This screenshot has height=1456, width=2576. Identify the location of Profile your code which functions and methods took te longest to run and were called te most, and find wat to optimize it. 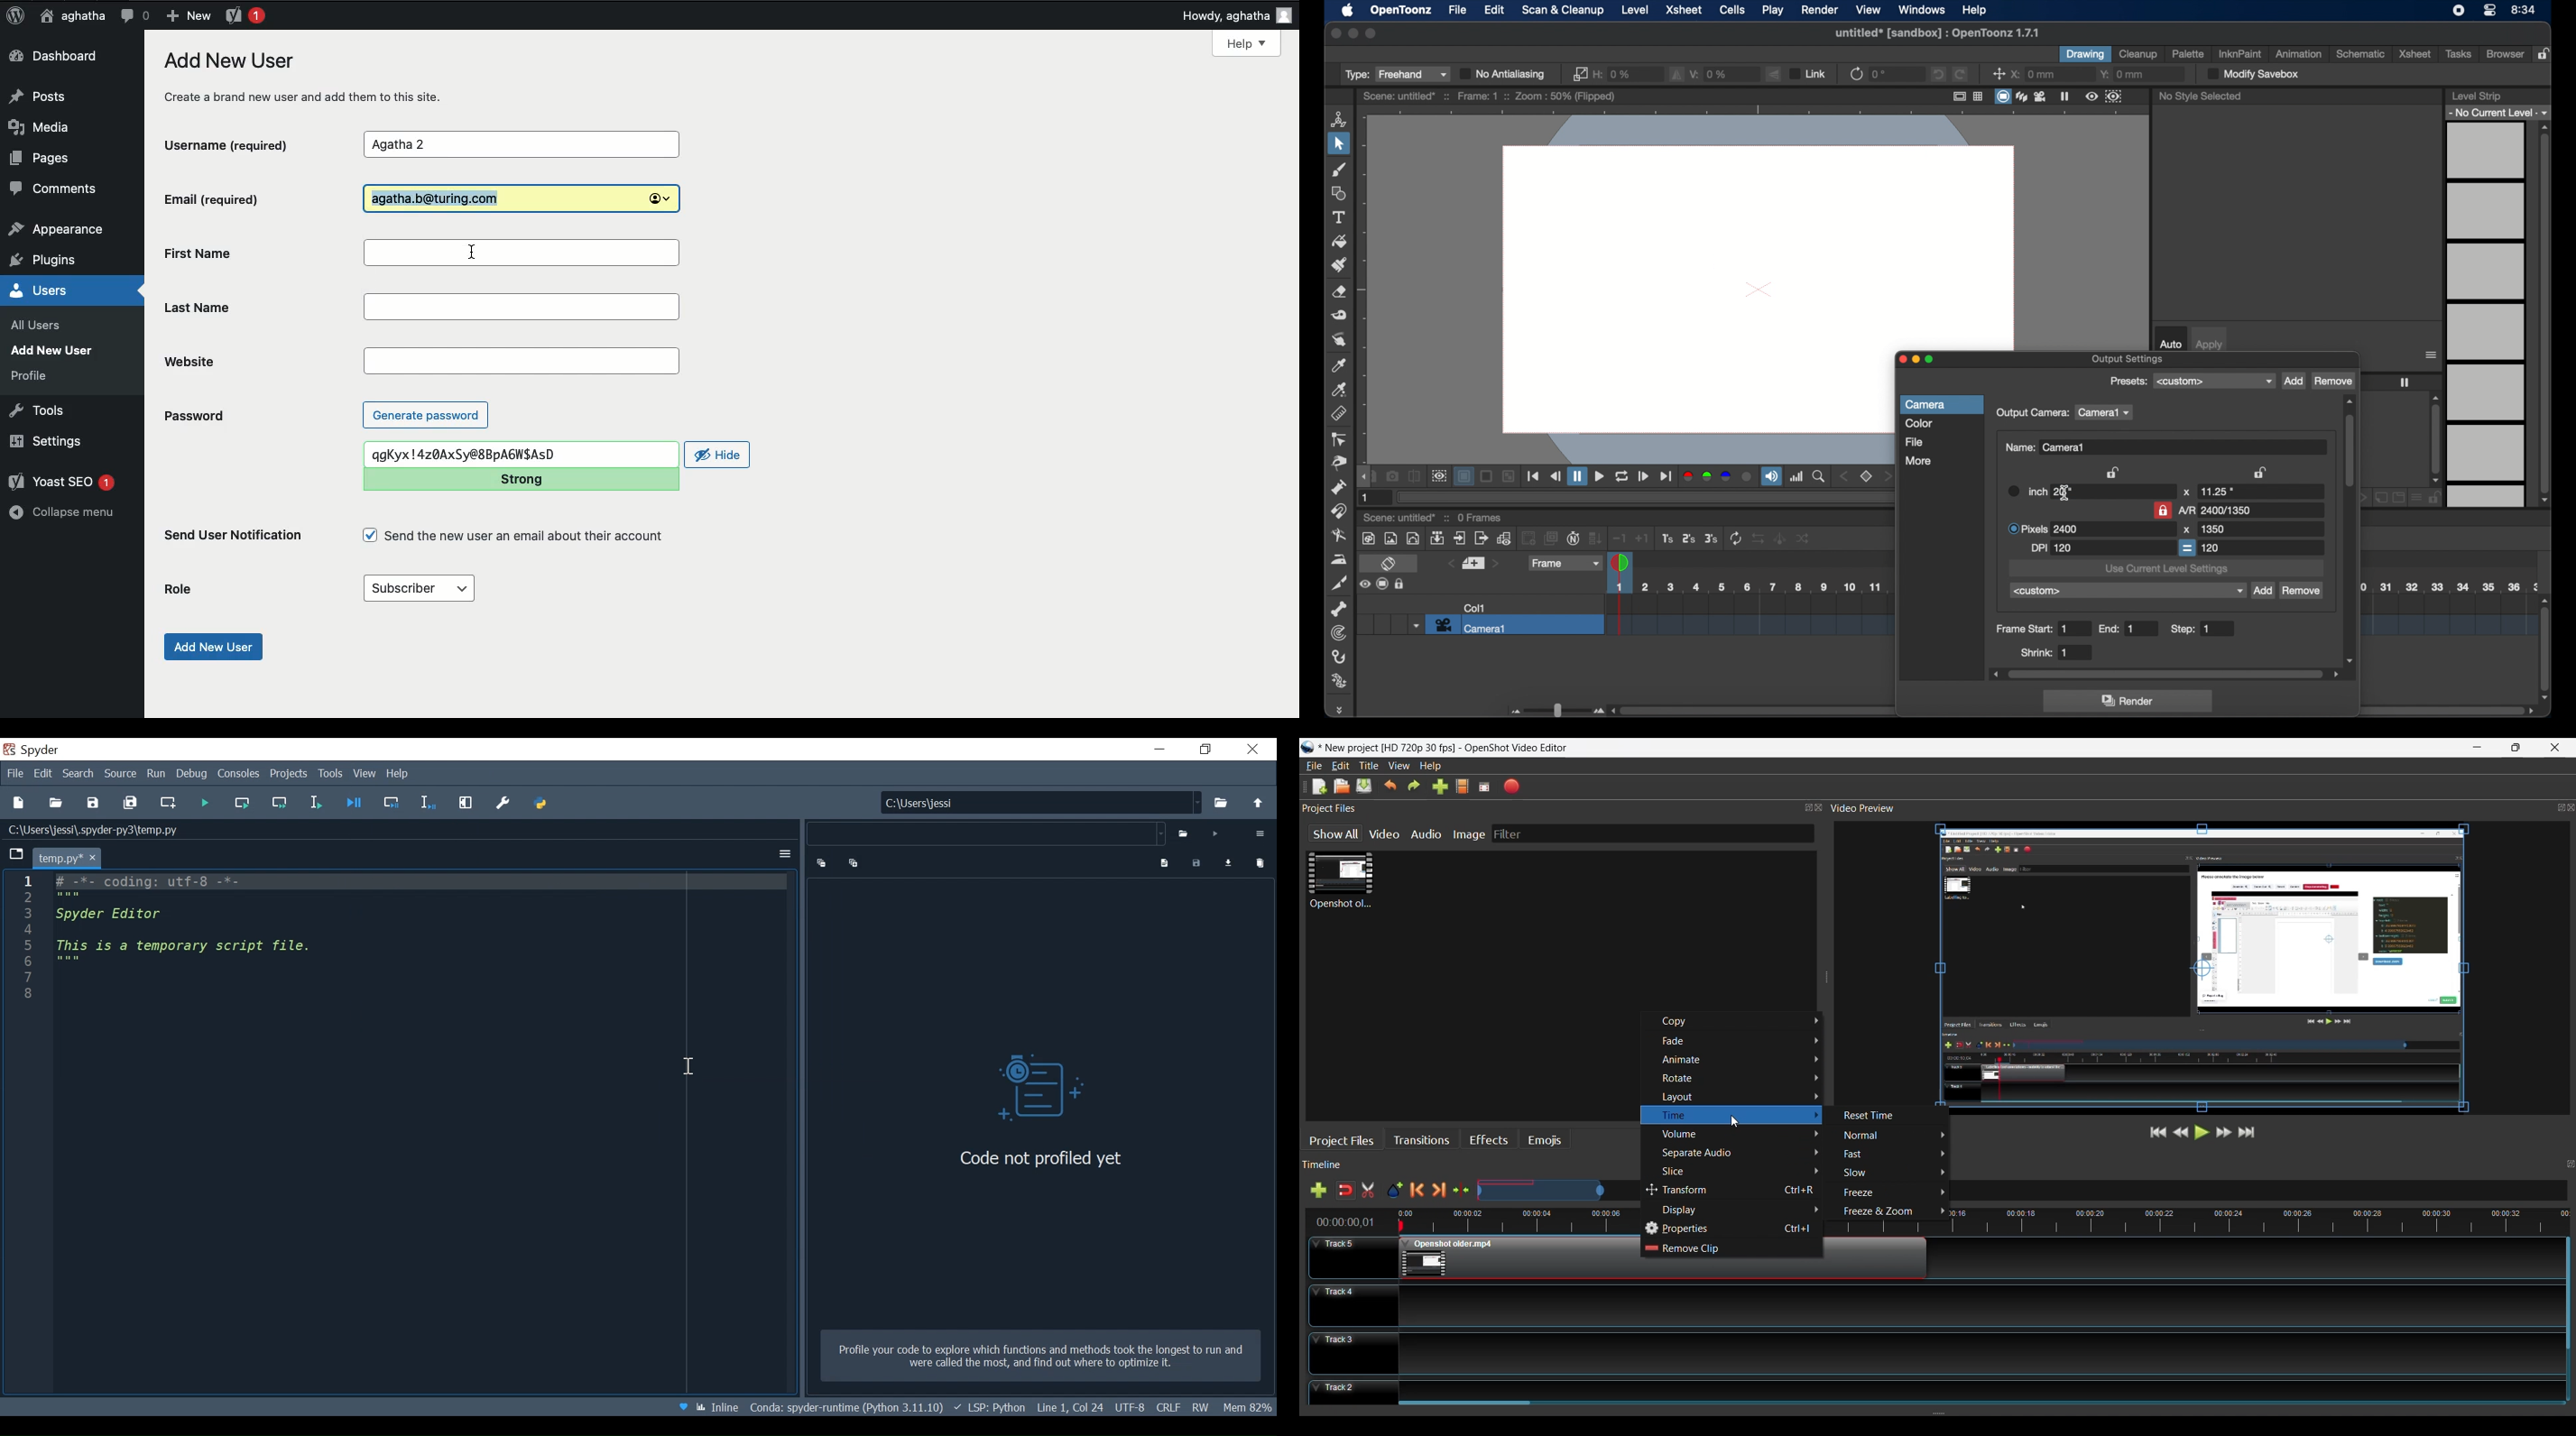
(1044, 1356).